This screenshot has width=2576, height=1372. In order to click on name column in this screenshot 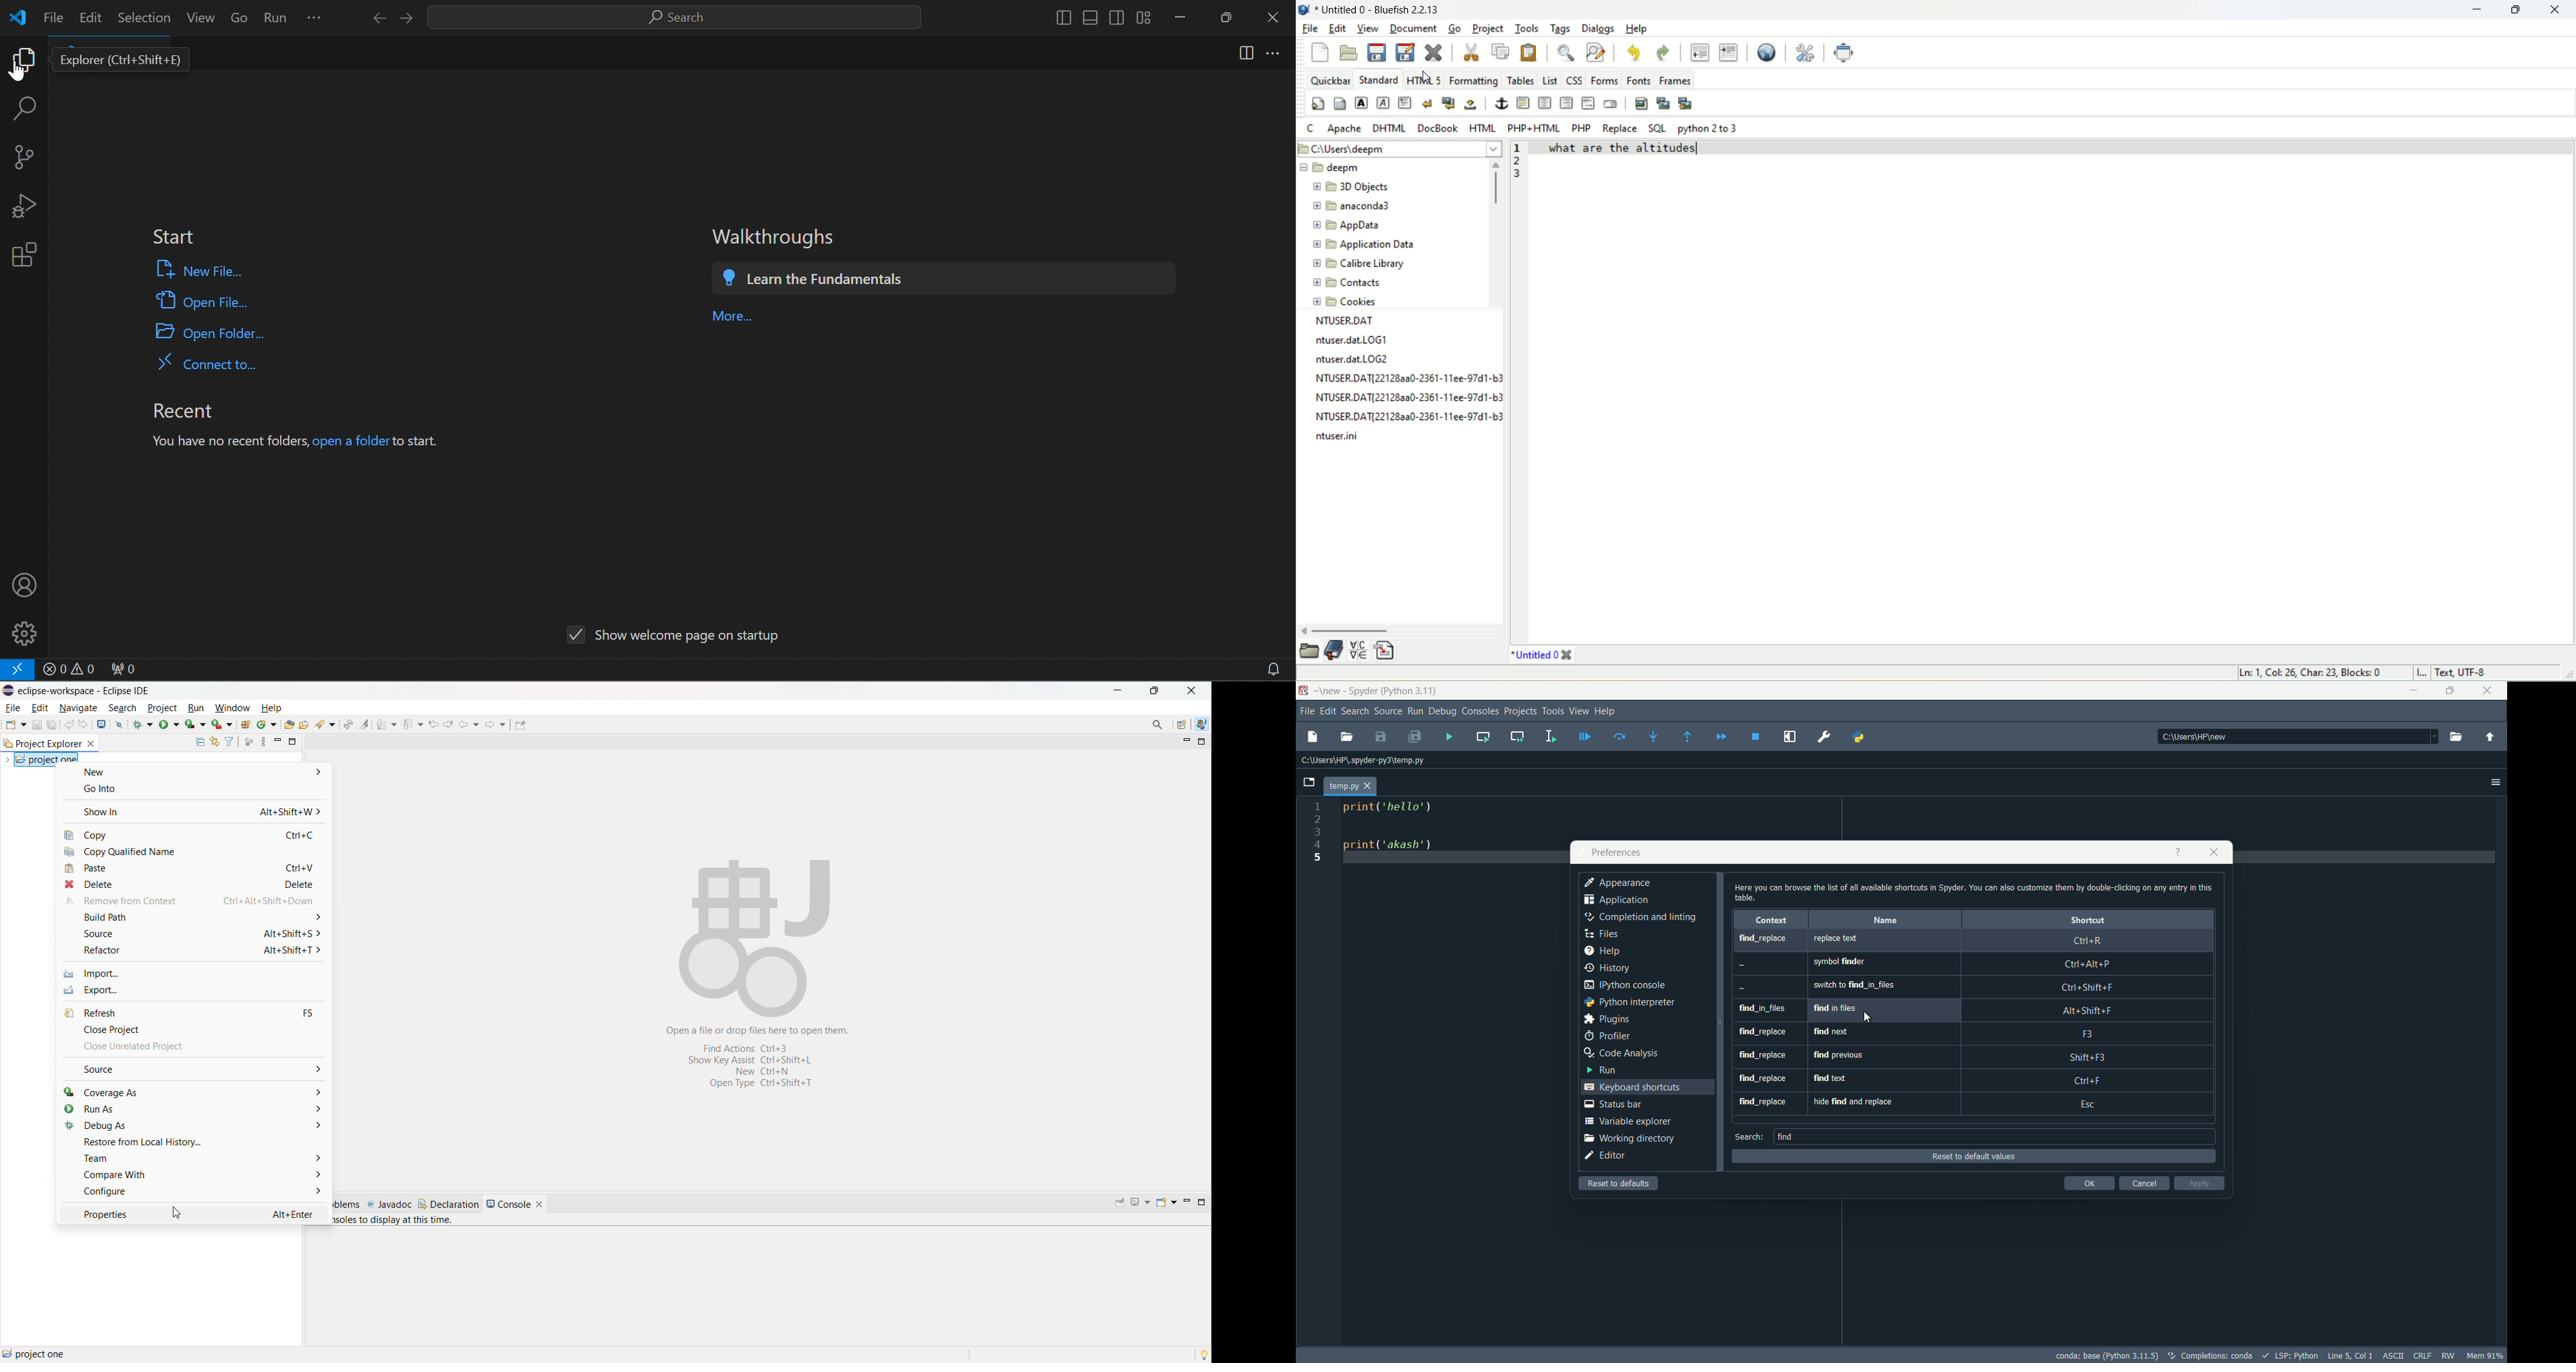, I will do `click(1885, 919)`.